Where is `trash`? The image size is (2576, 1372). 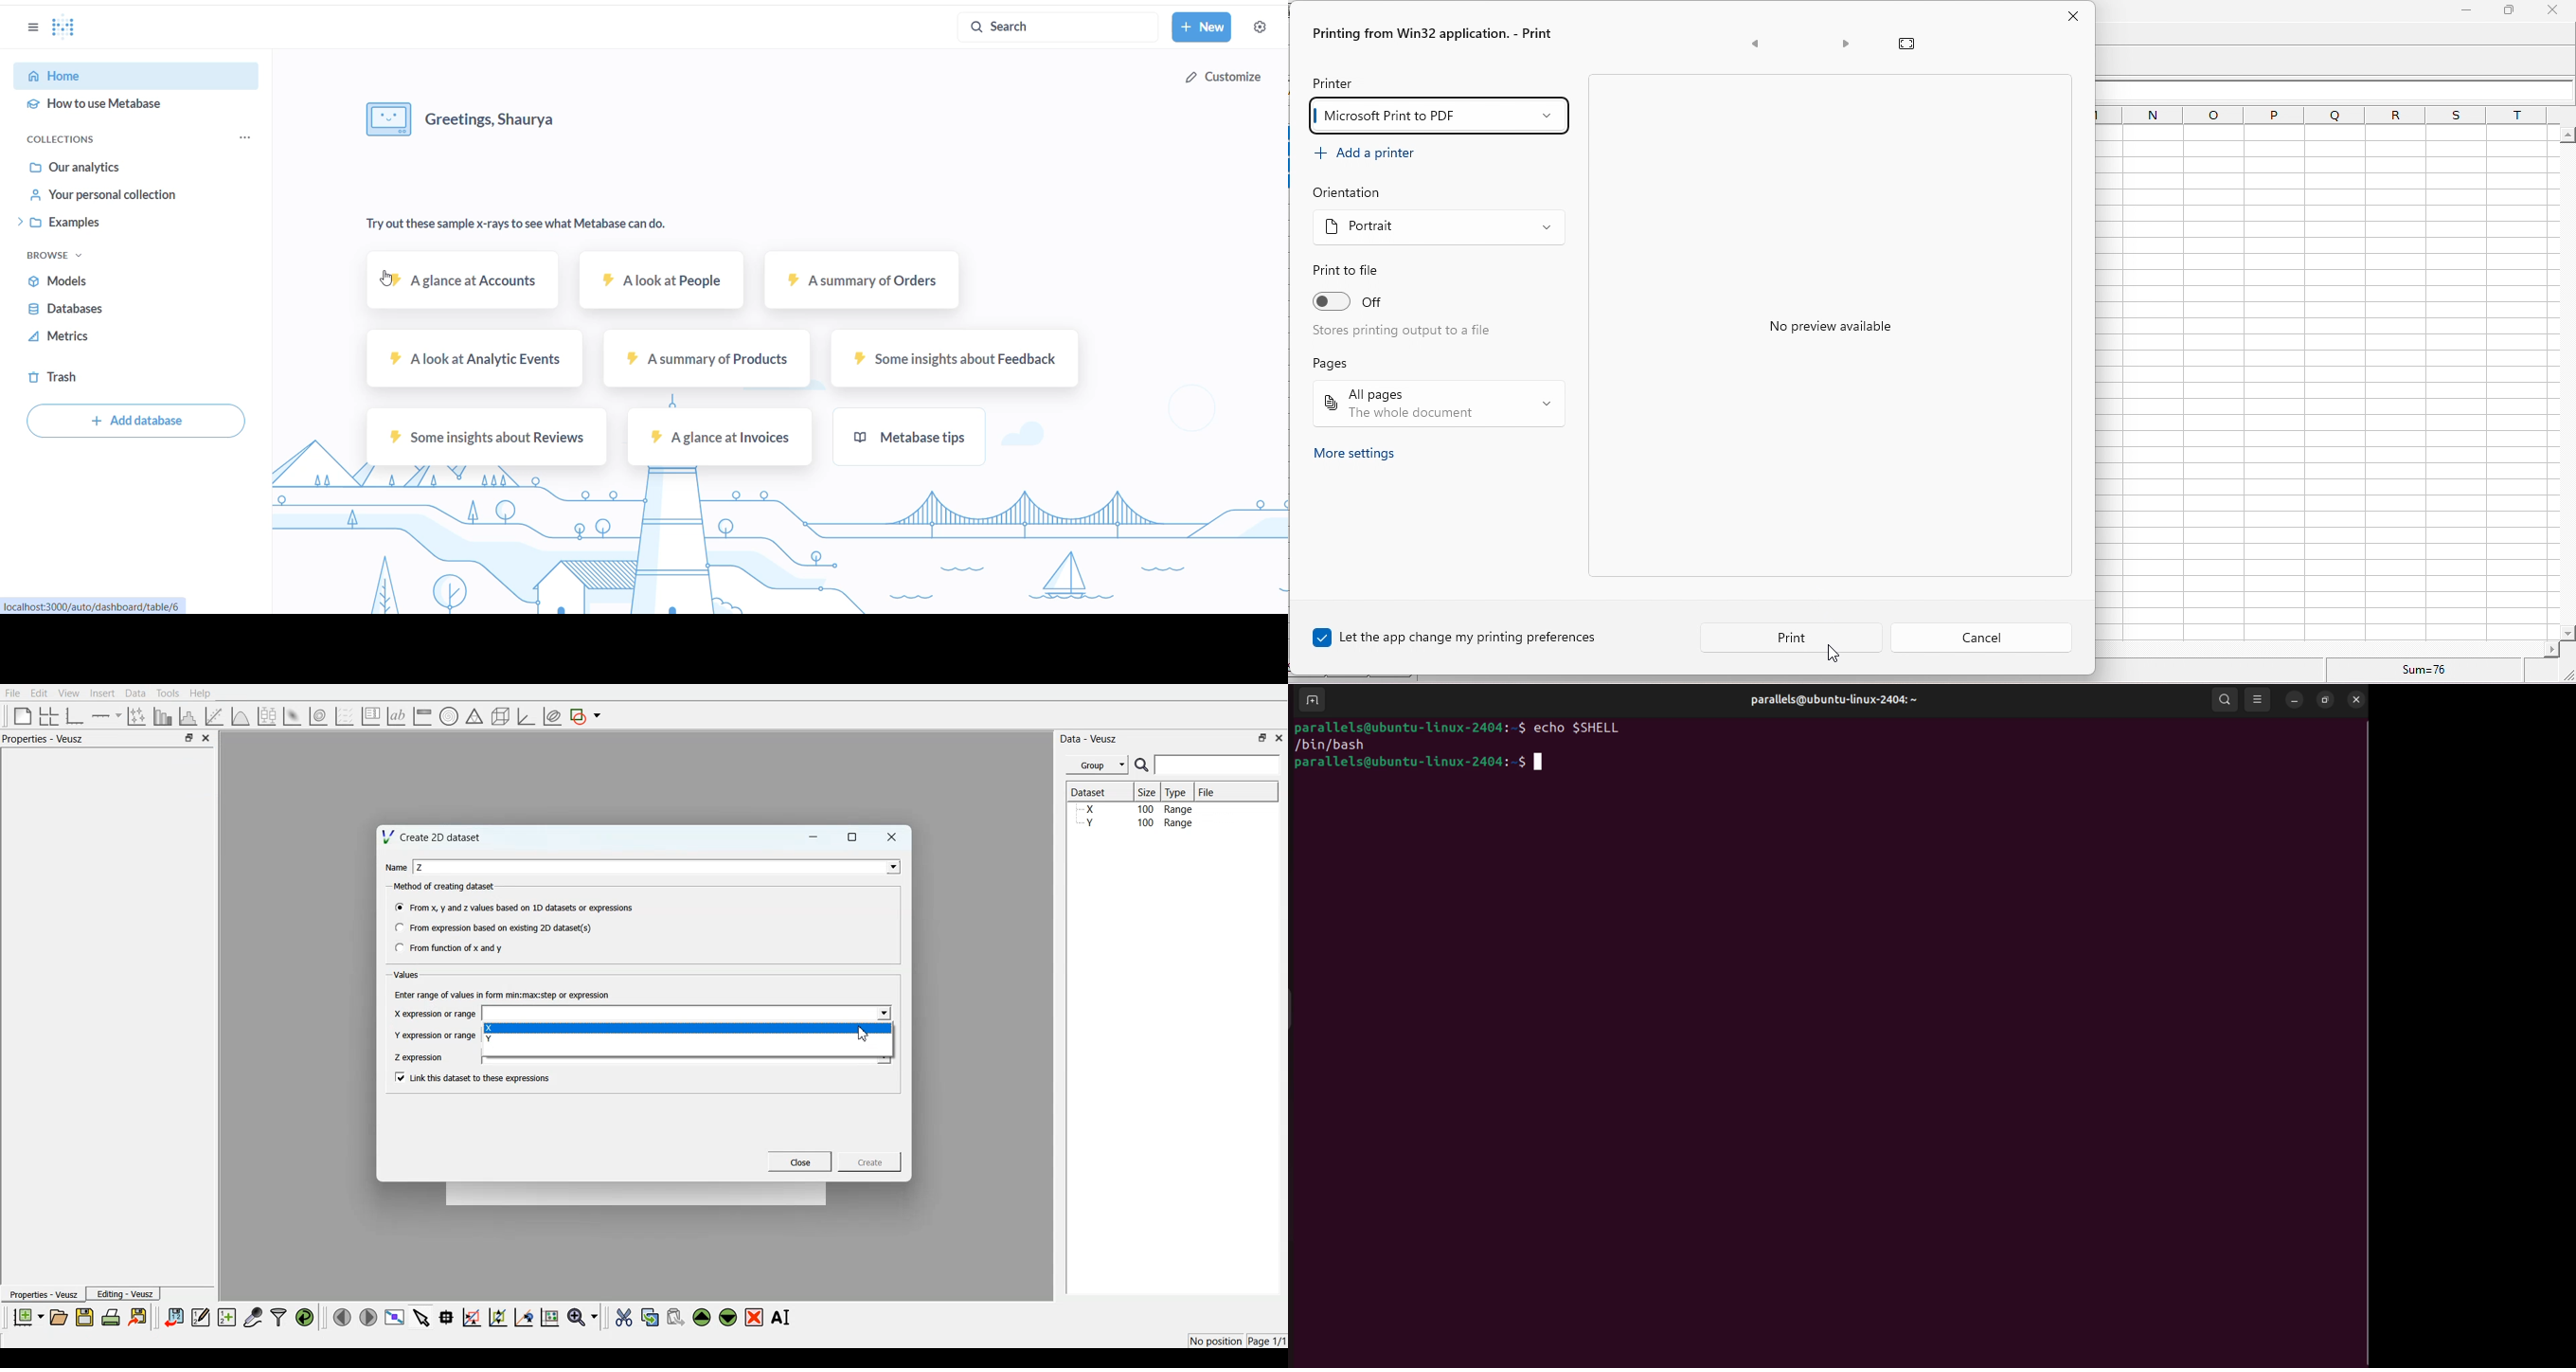 trash is located at coordinates (105, 379).